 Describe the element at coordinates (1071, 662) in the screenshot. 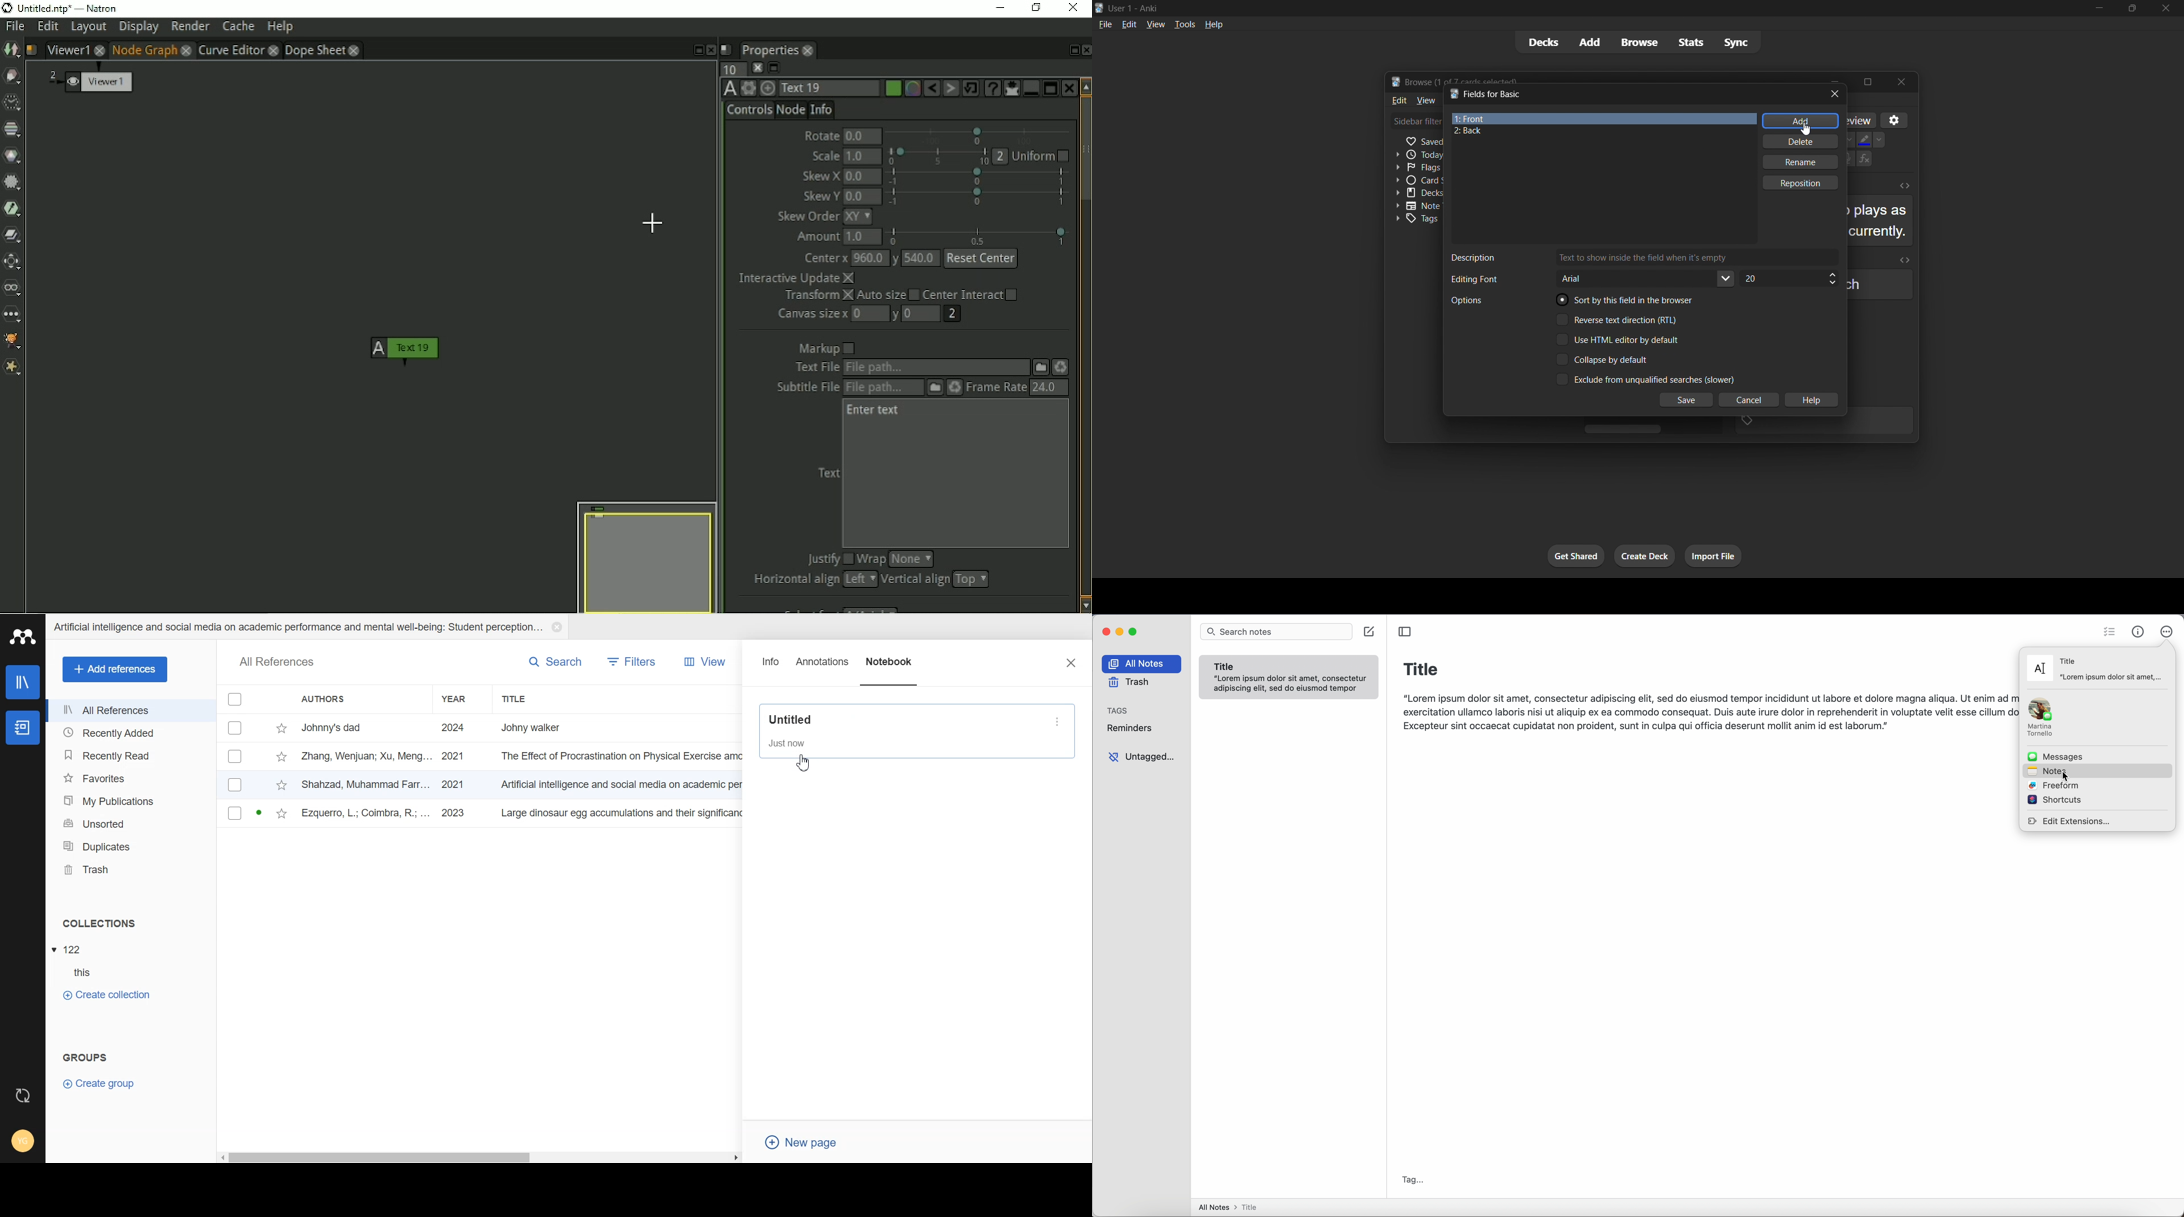

I see `Close` at that location.